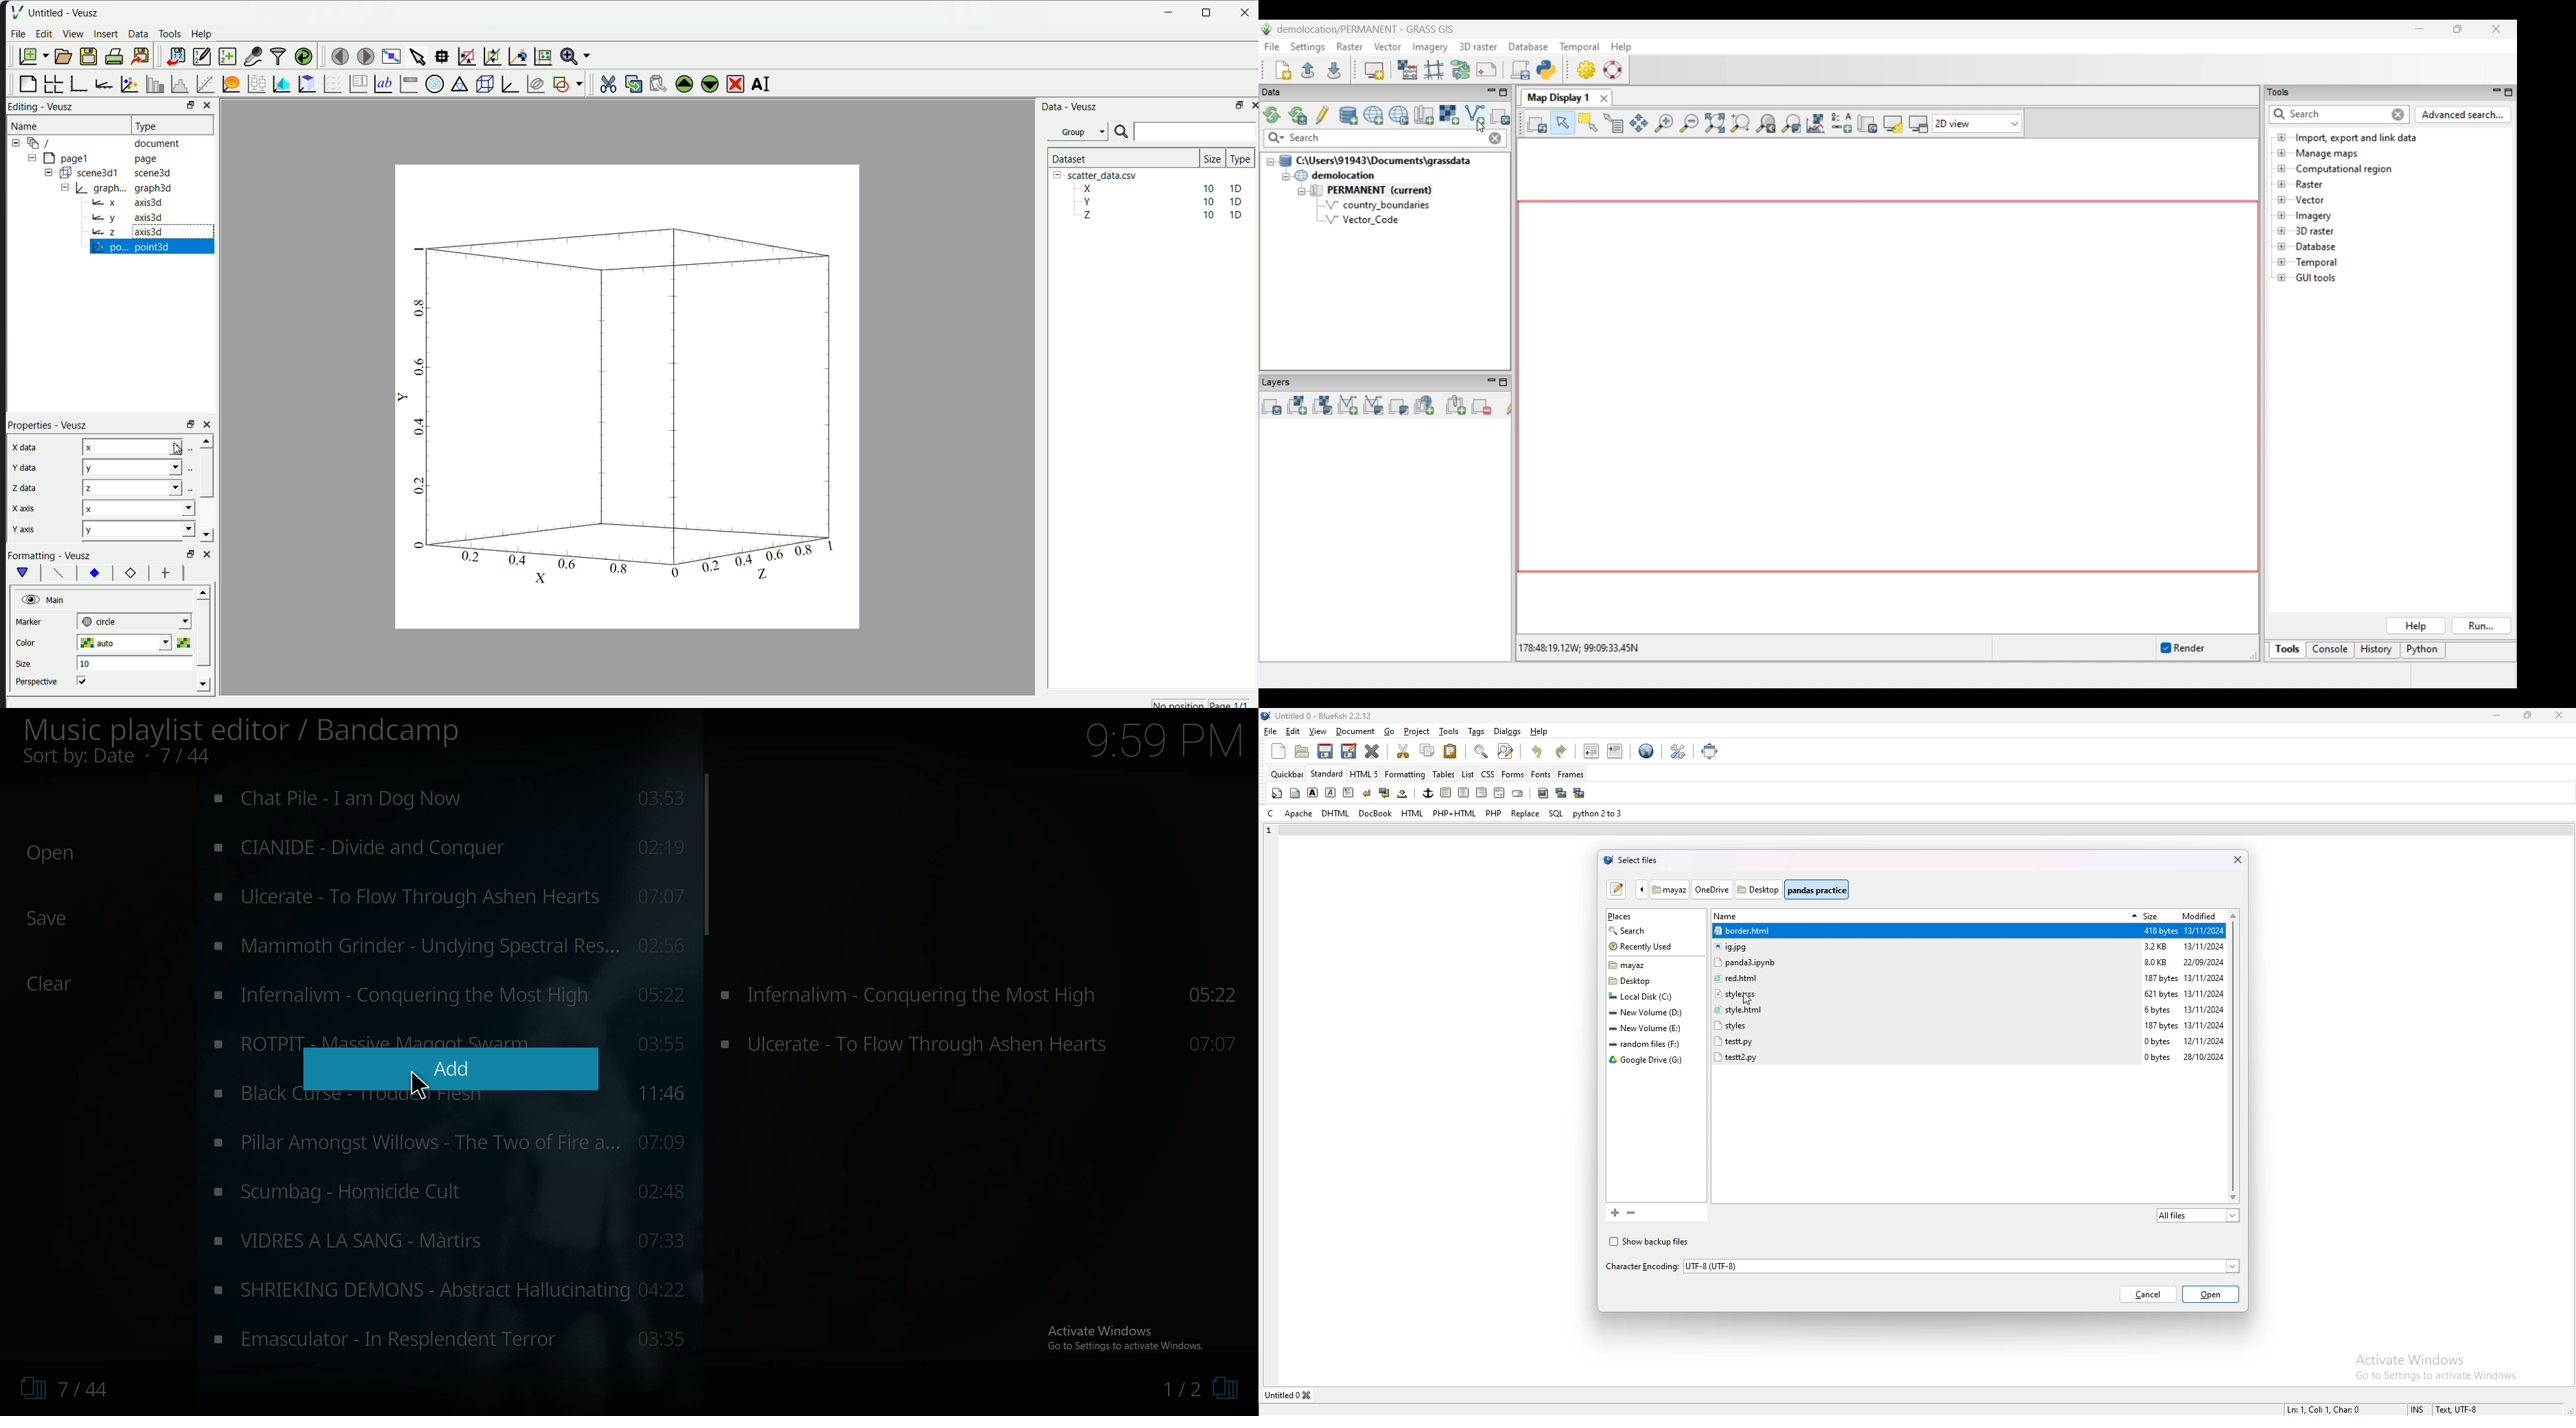 The height and width of the screenshot is (1428, 2576). Describe the element at coordinates (1300, 814) in the screenshot. I see `apache` at that location.